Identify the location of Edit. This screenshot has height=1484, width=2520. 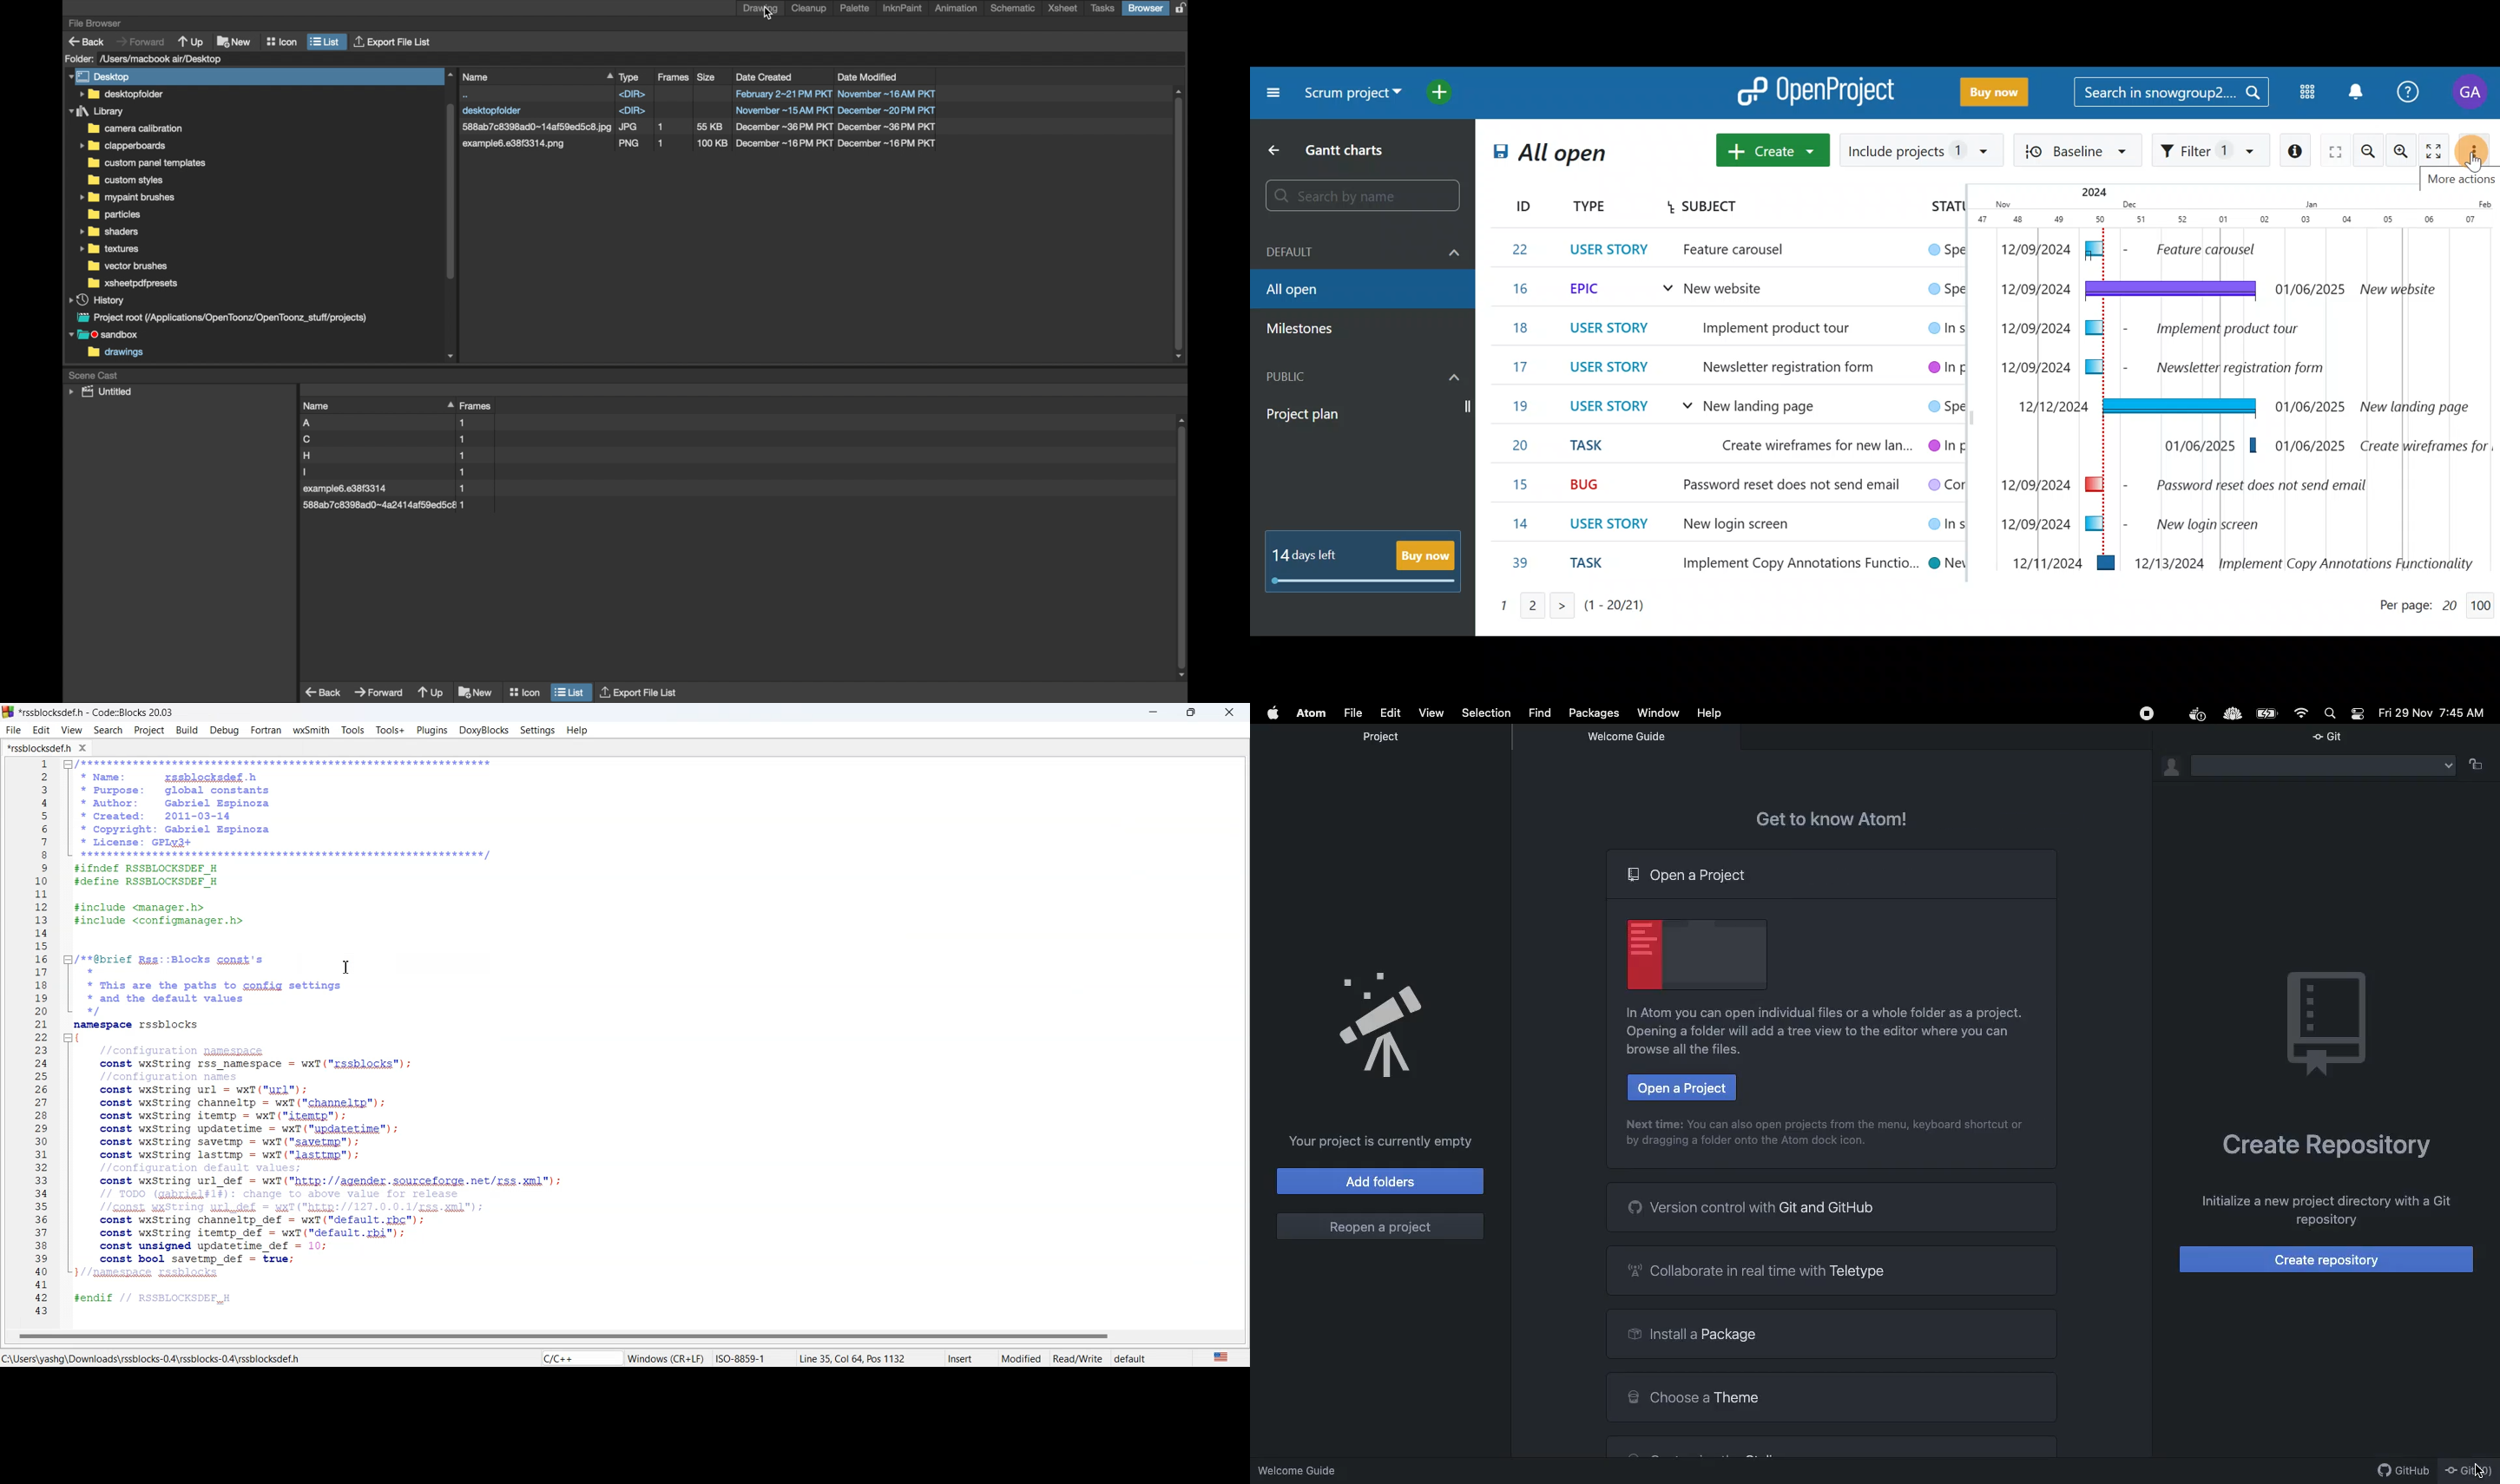
(41, 730).